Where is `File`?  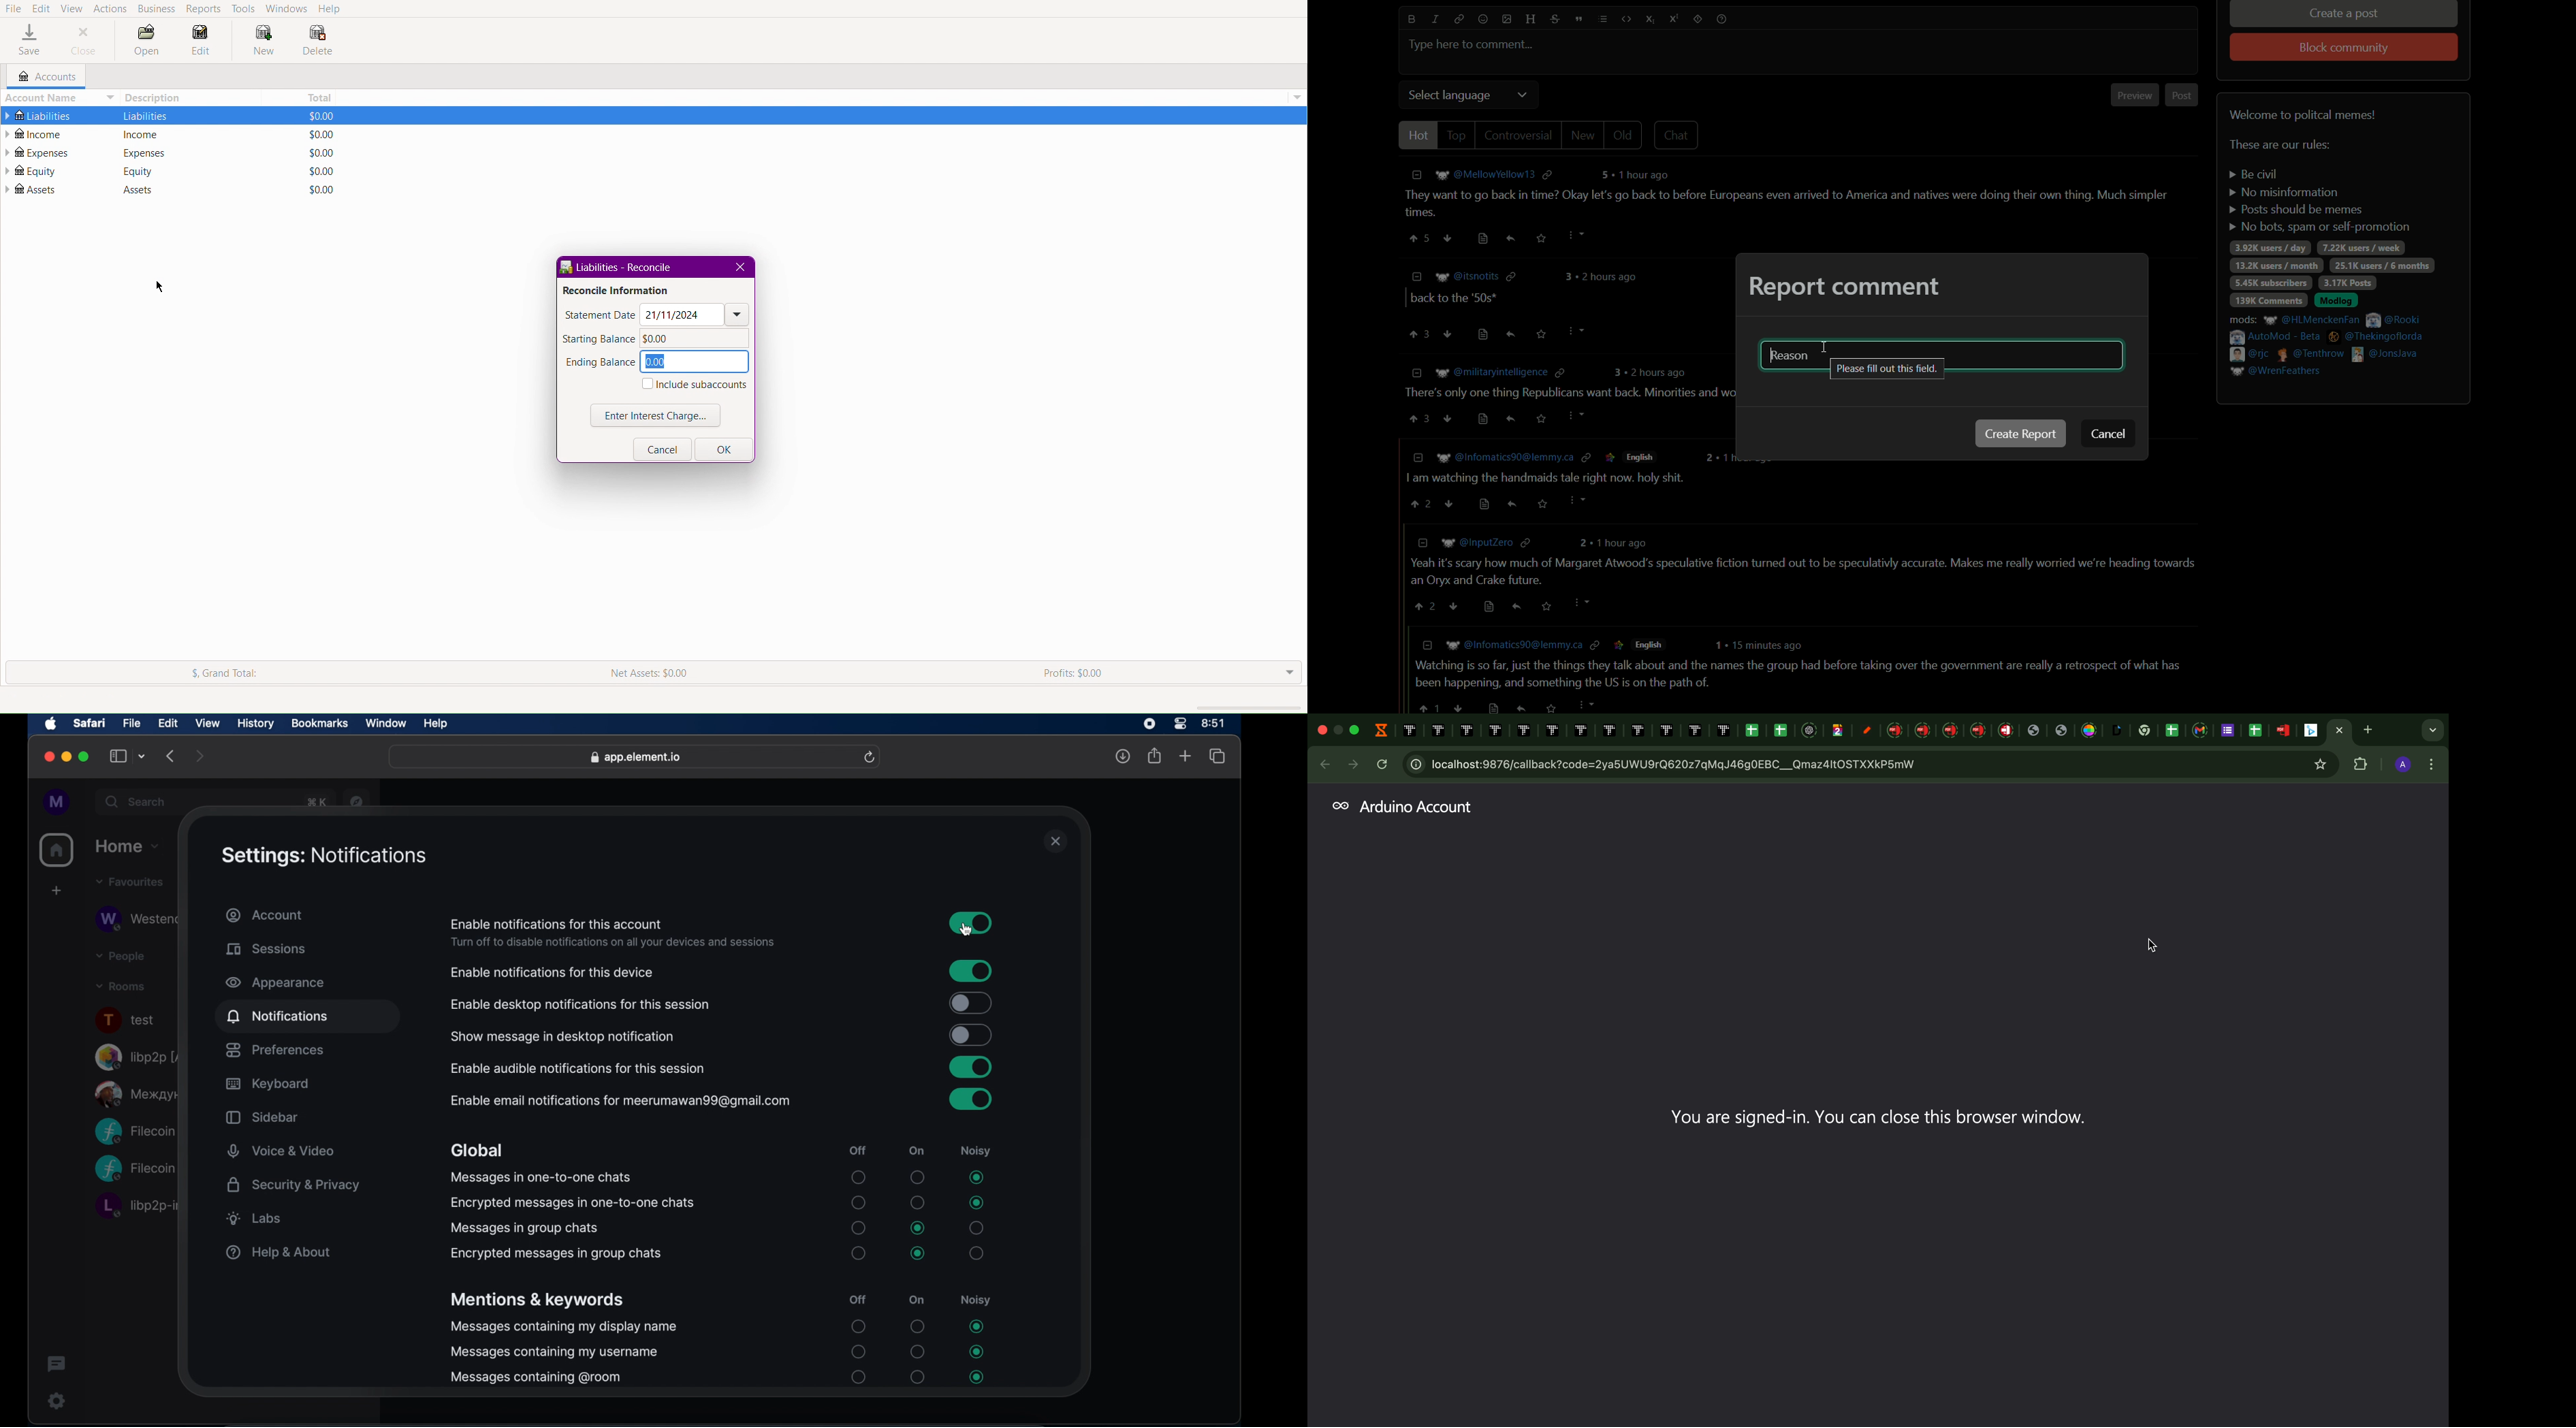
File is located at coordinates (12, 9).